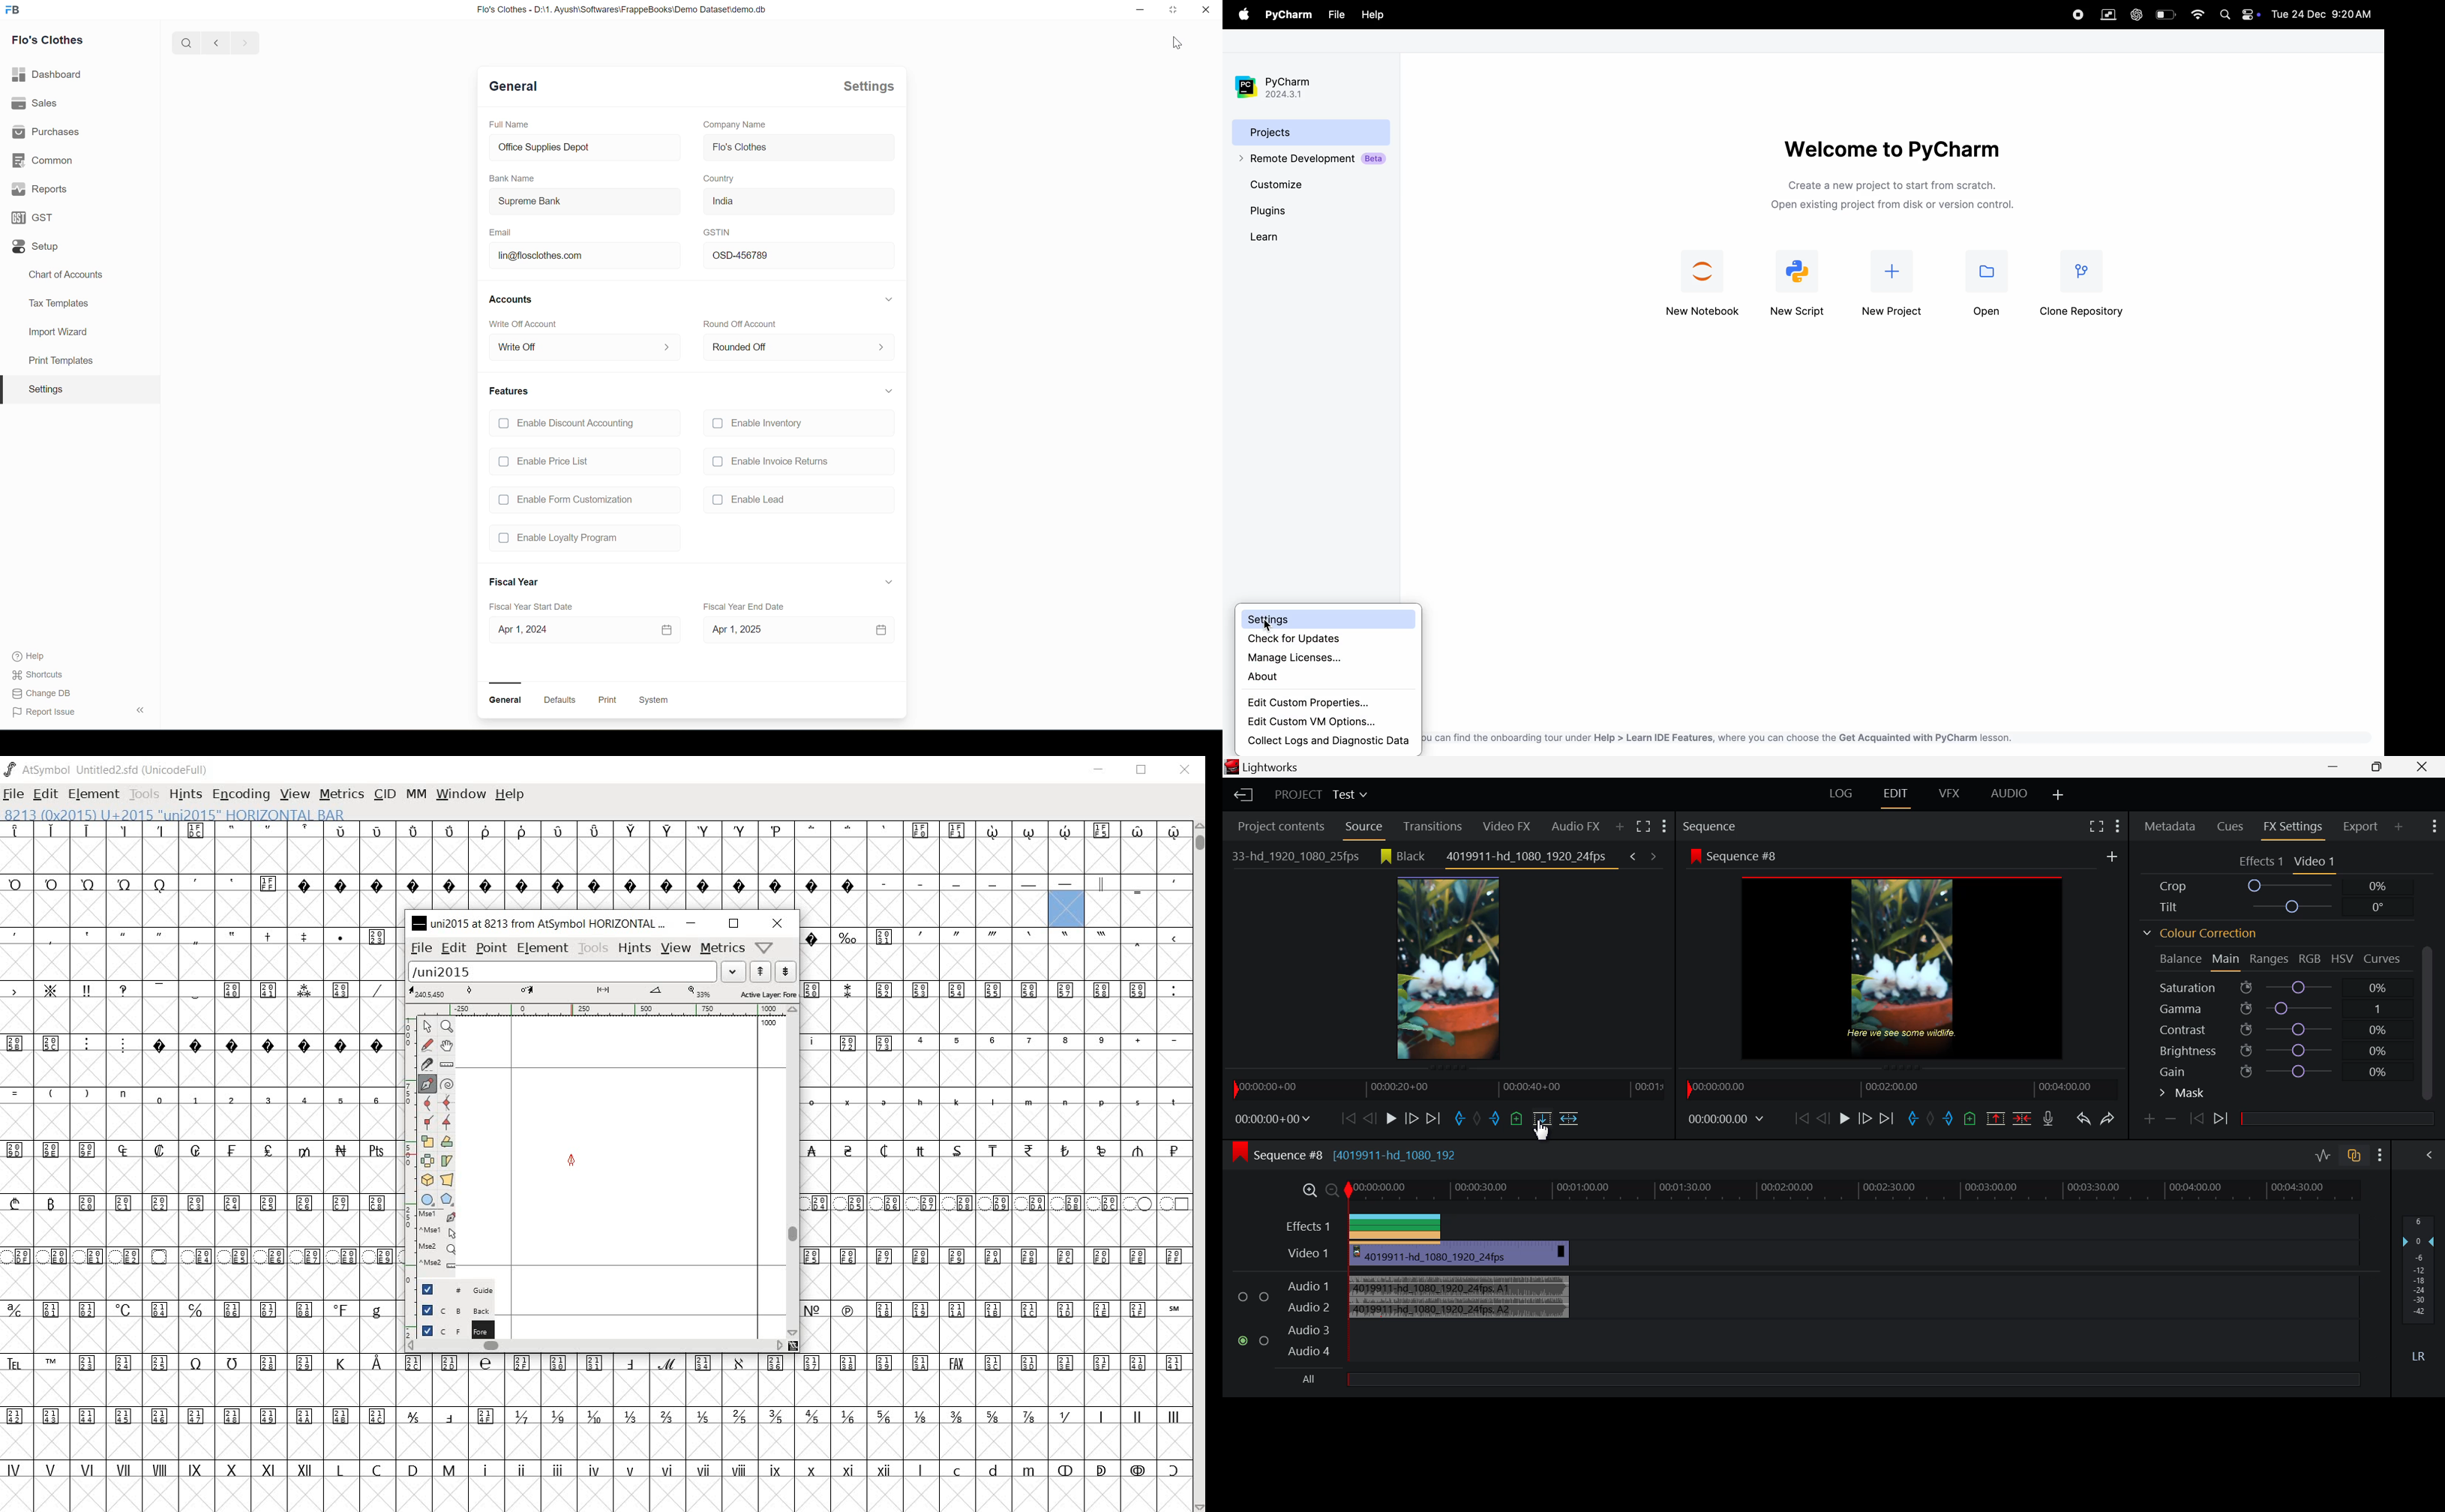  I want to click on Balance, so click(2179, 958).